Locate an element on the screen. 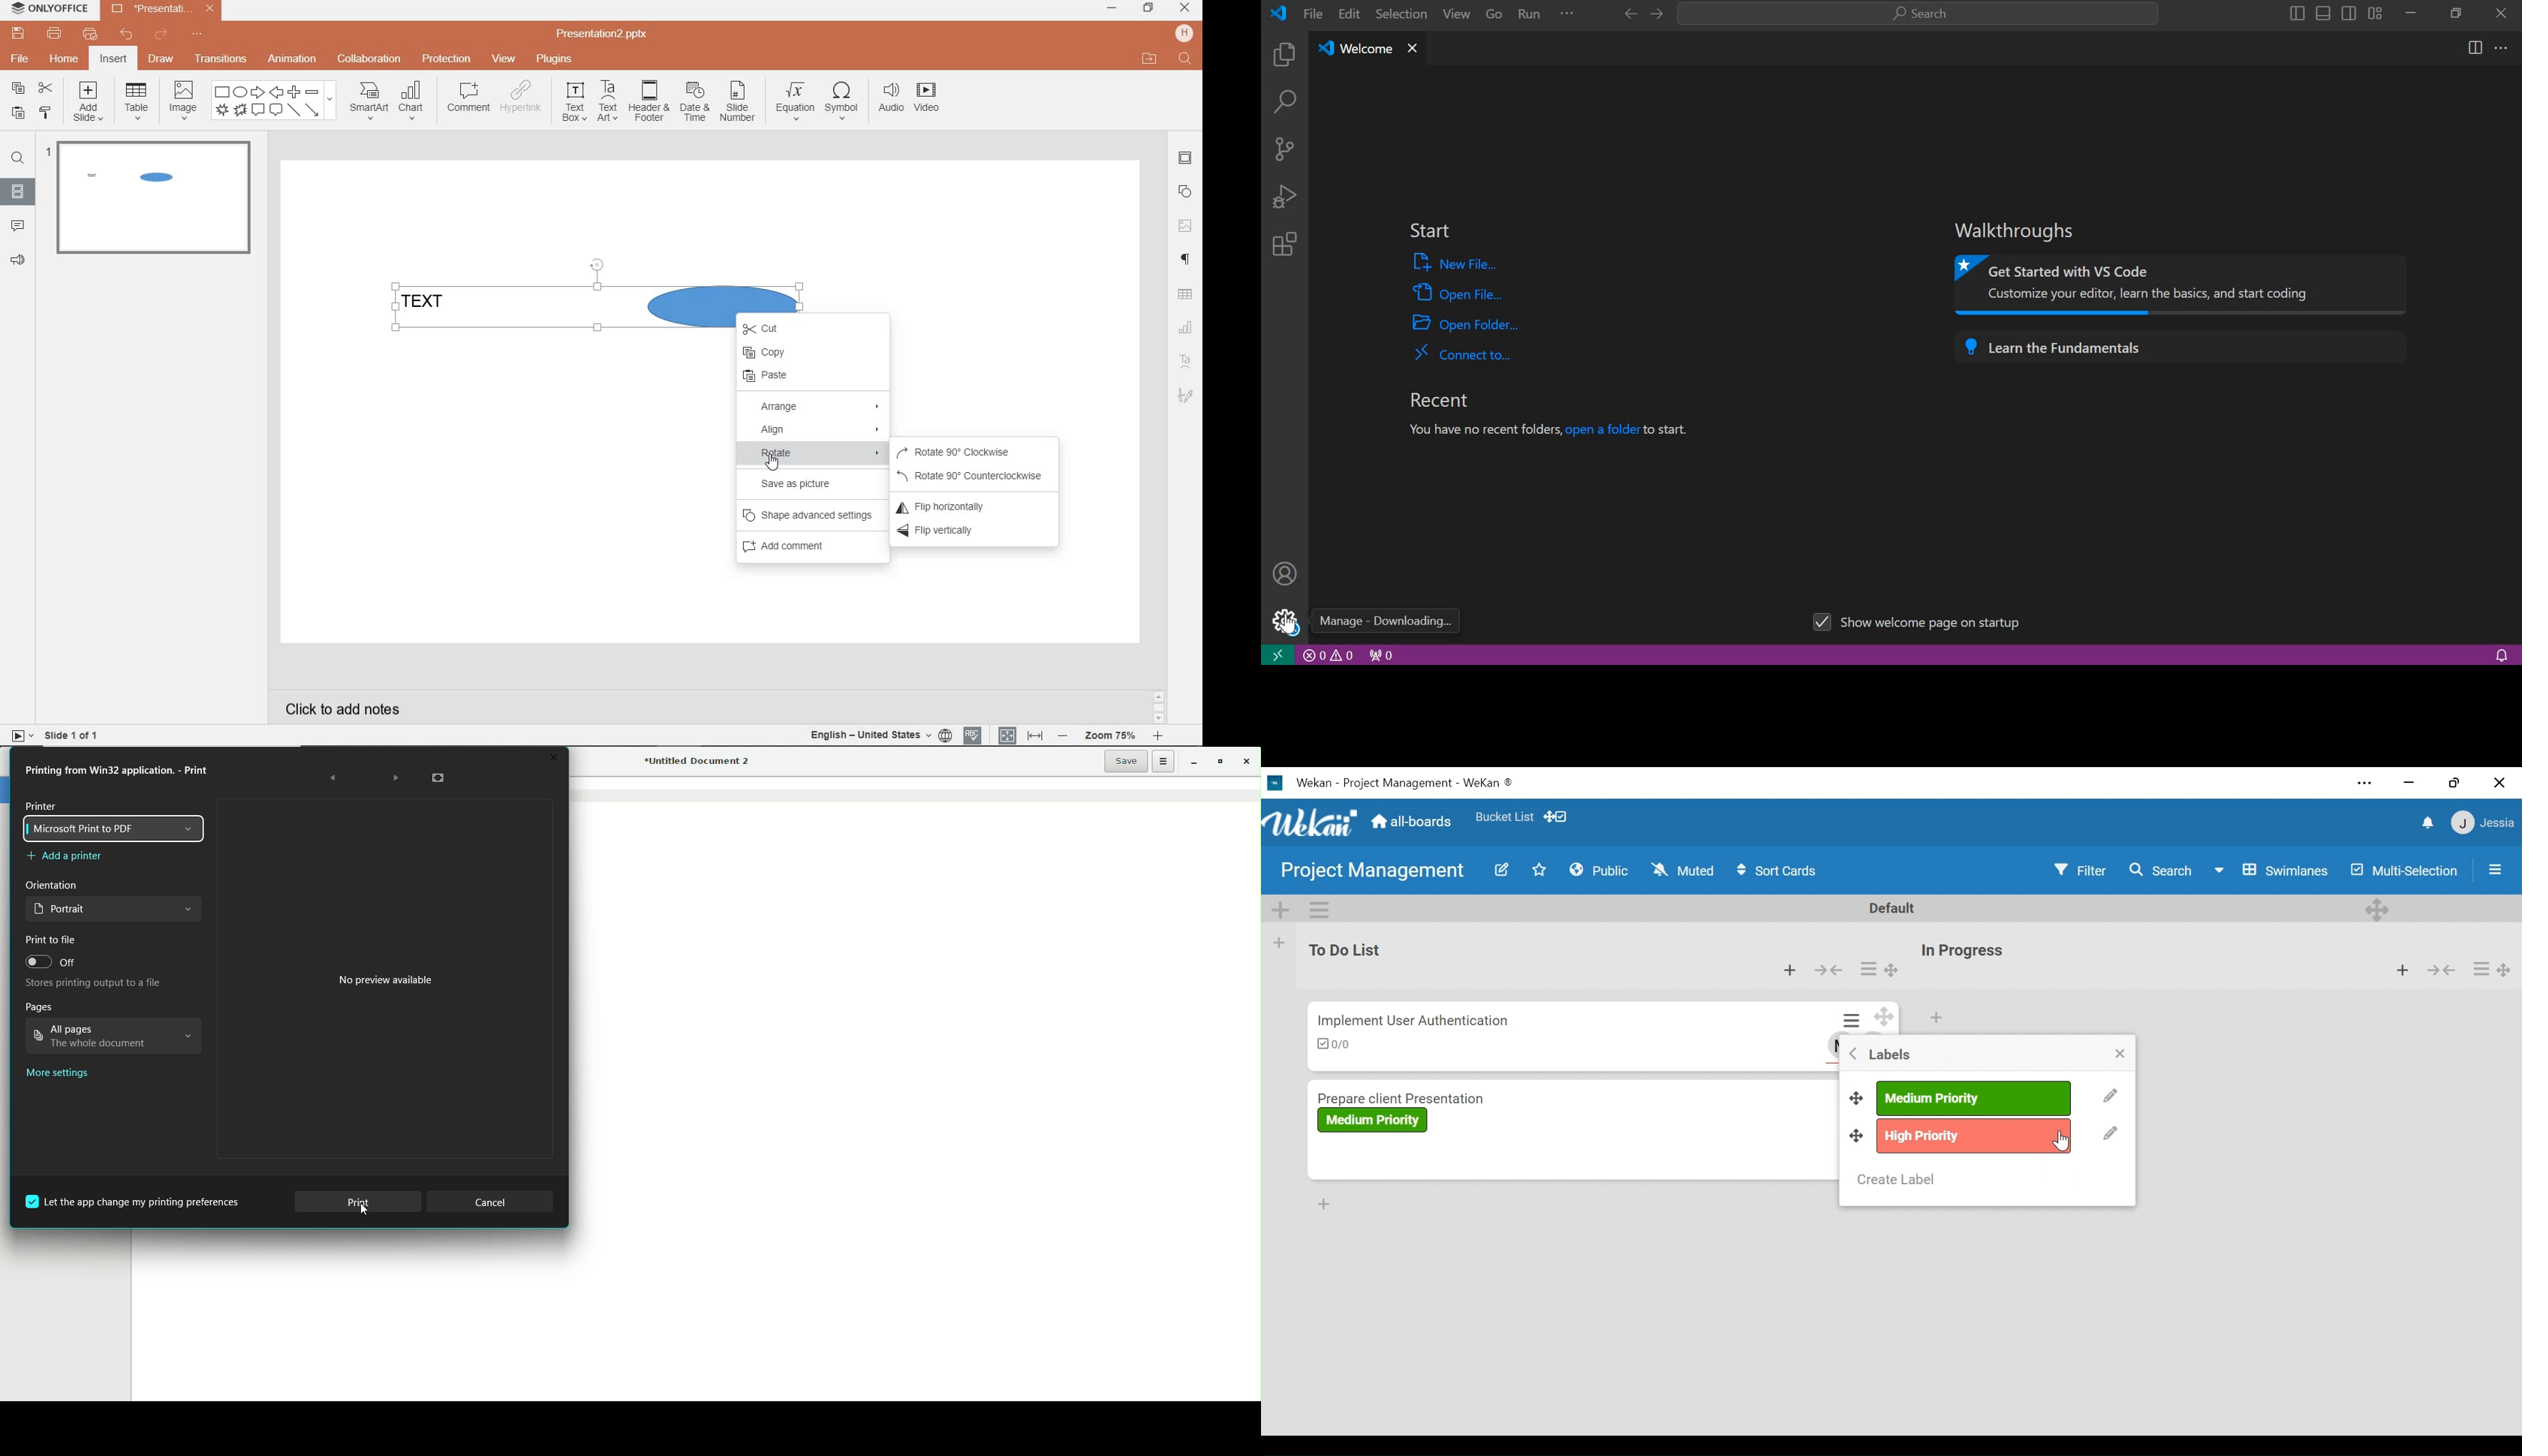  print is located at coordinates (55, 34).